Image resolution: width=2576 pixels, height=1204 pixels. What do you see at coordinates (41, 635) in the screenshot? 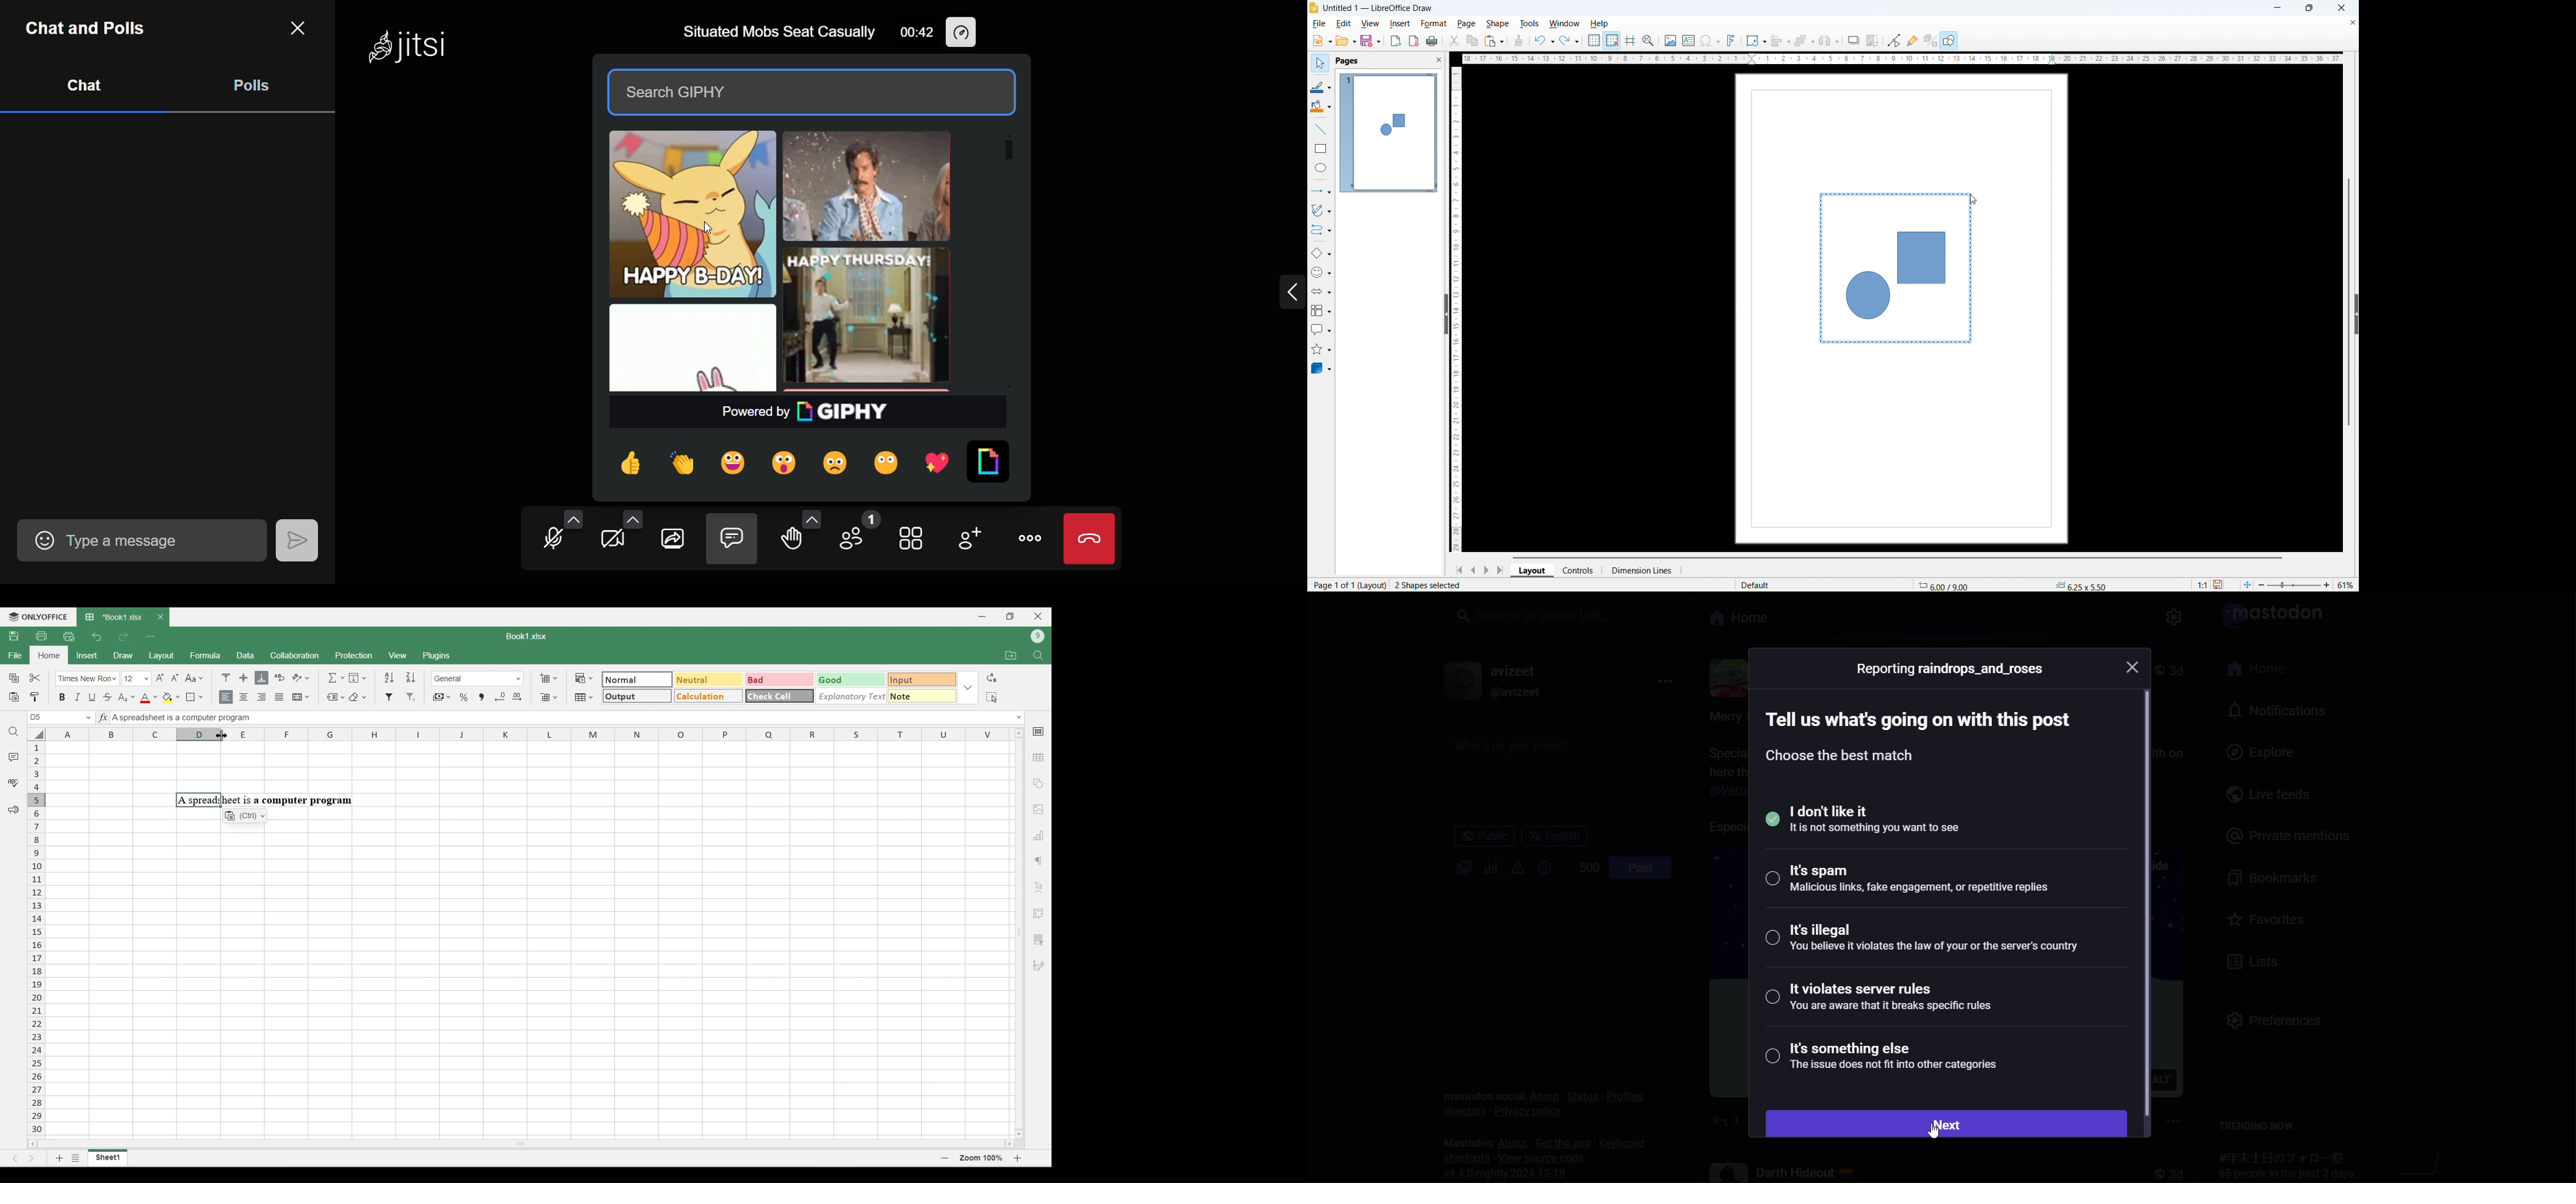
I see `Print file` at bounding box center [41, 635].